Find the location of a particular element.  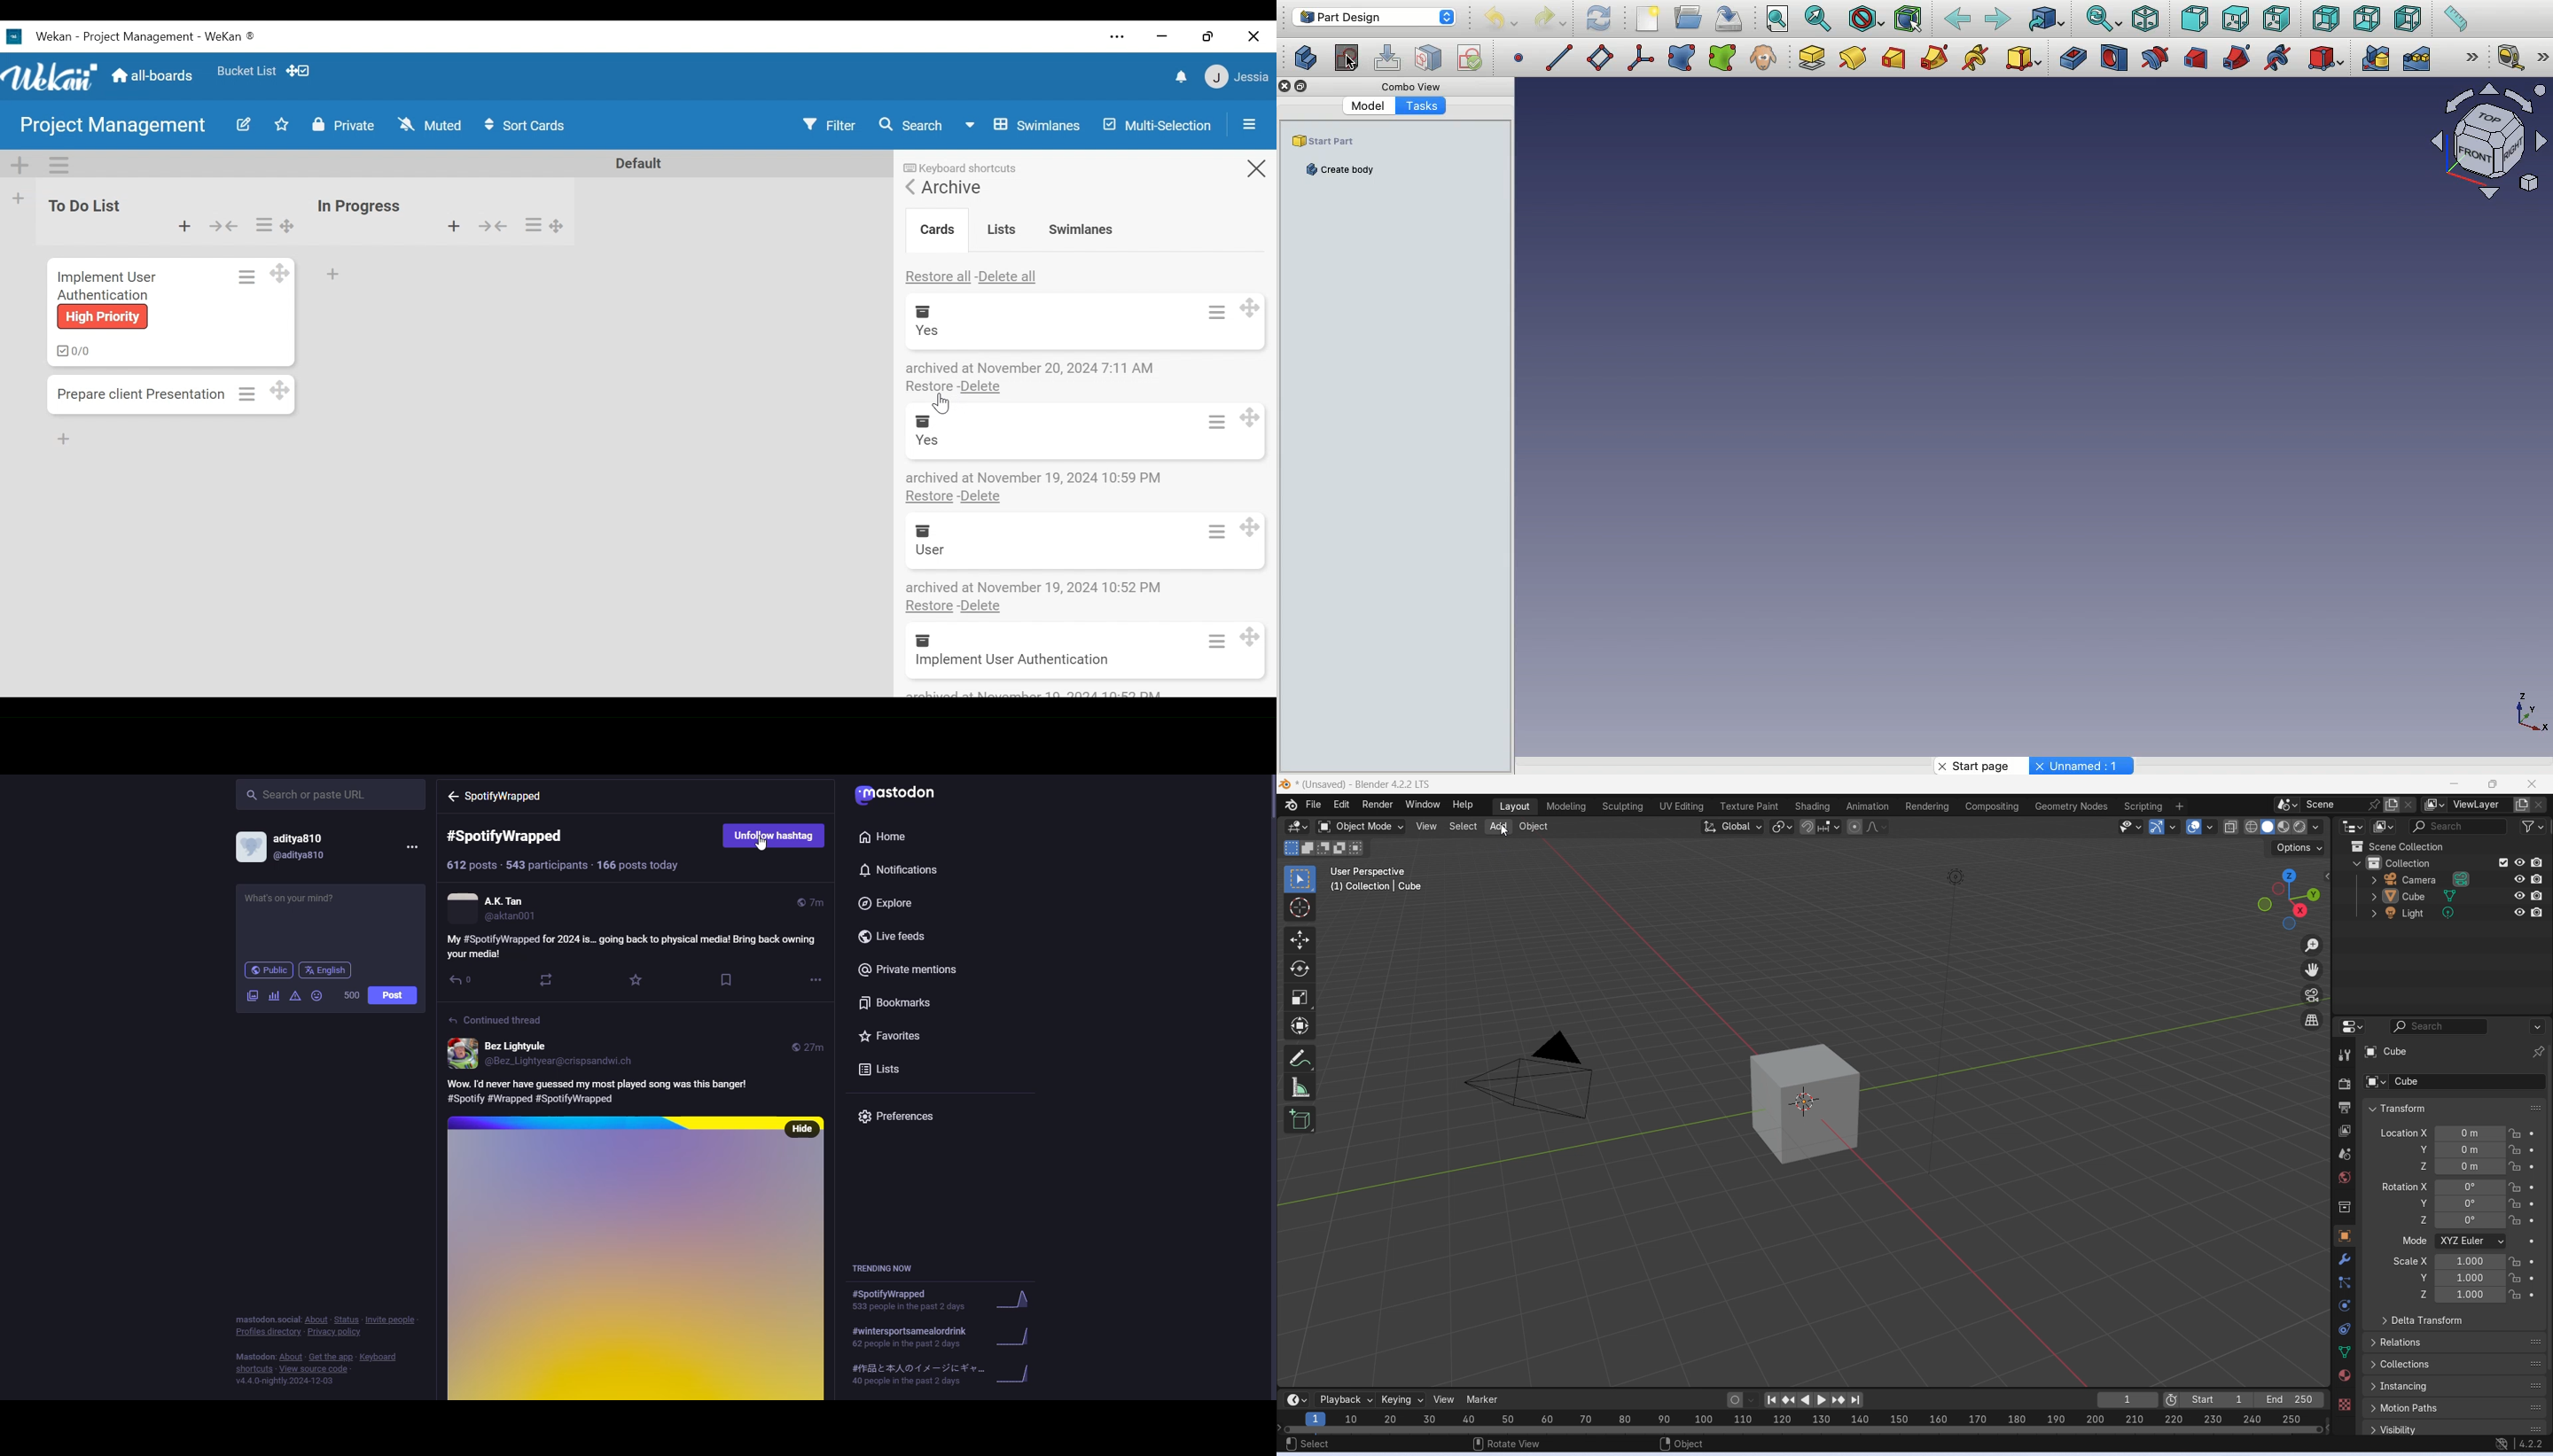

Archive is located at coordinates (951, 187).